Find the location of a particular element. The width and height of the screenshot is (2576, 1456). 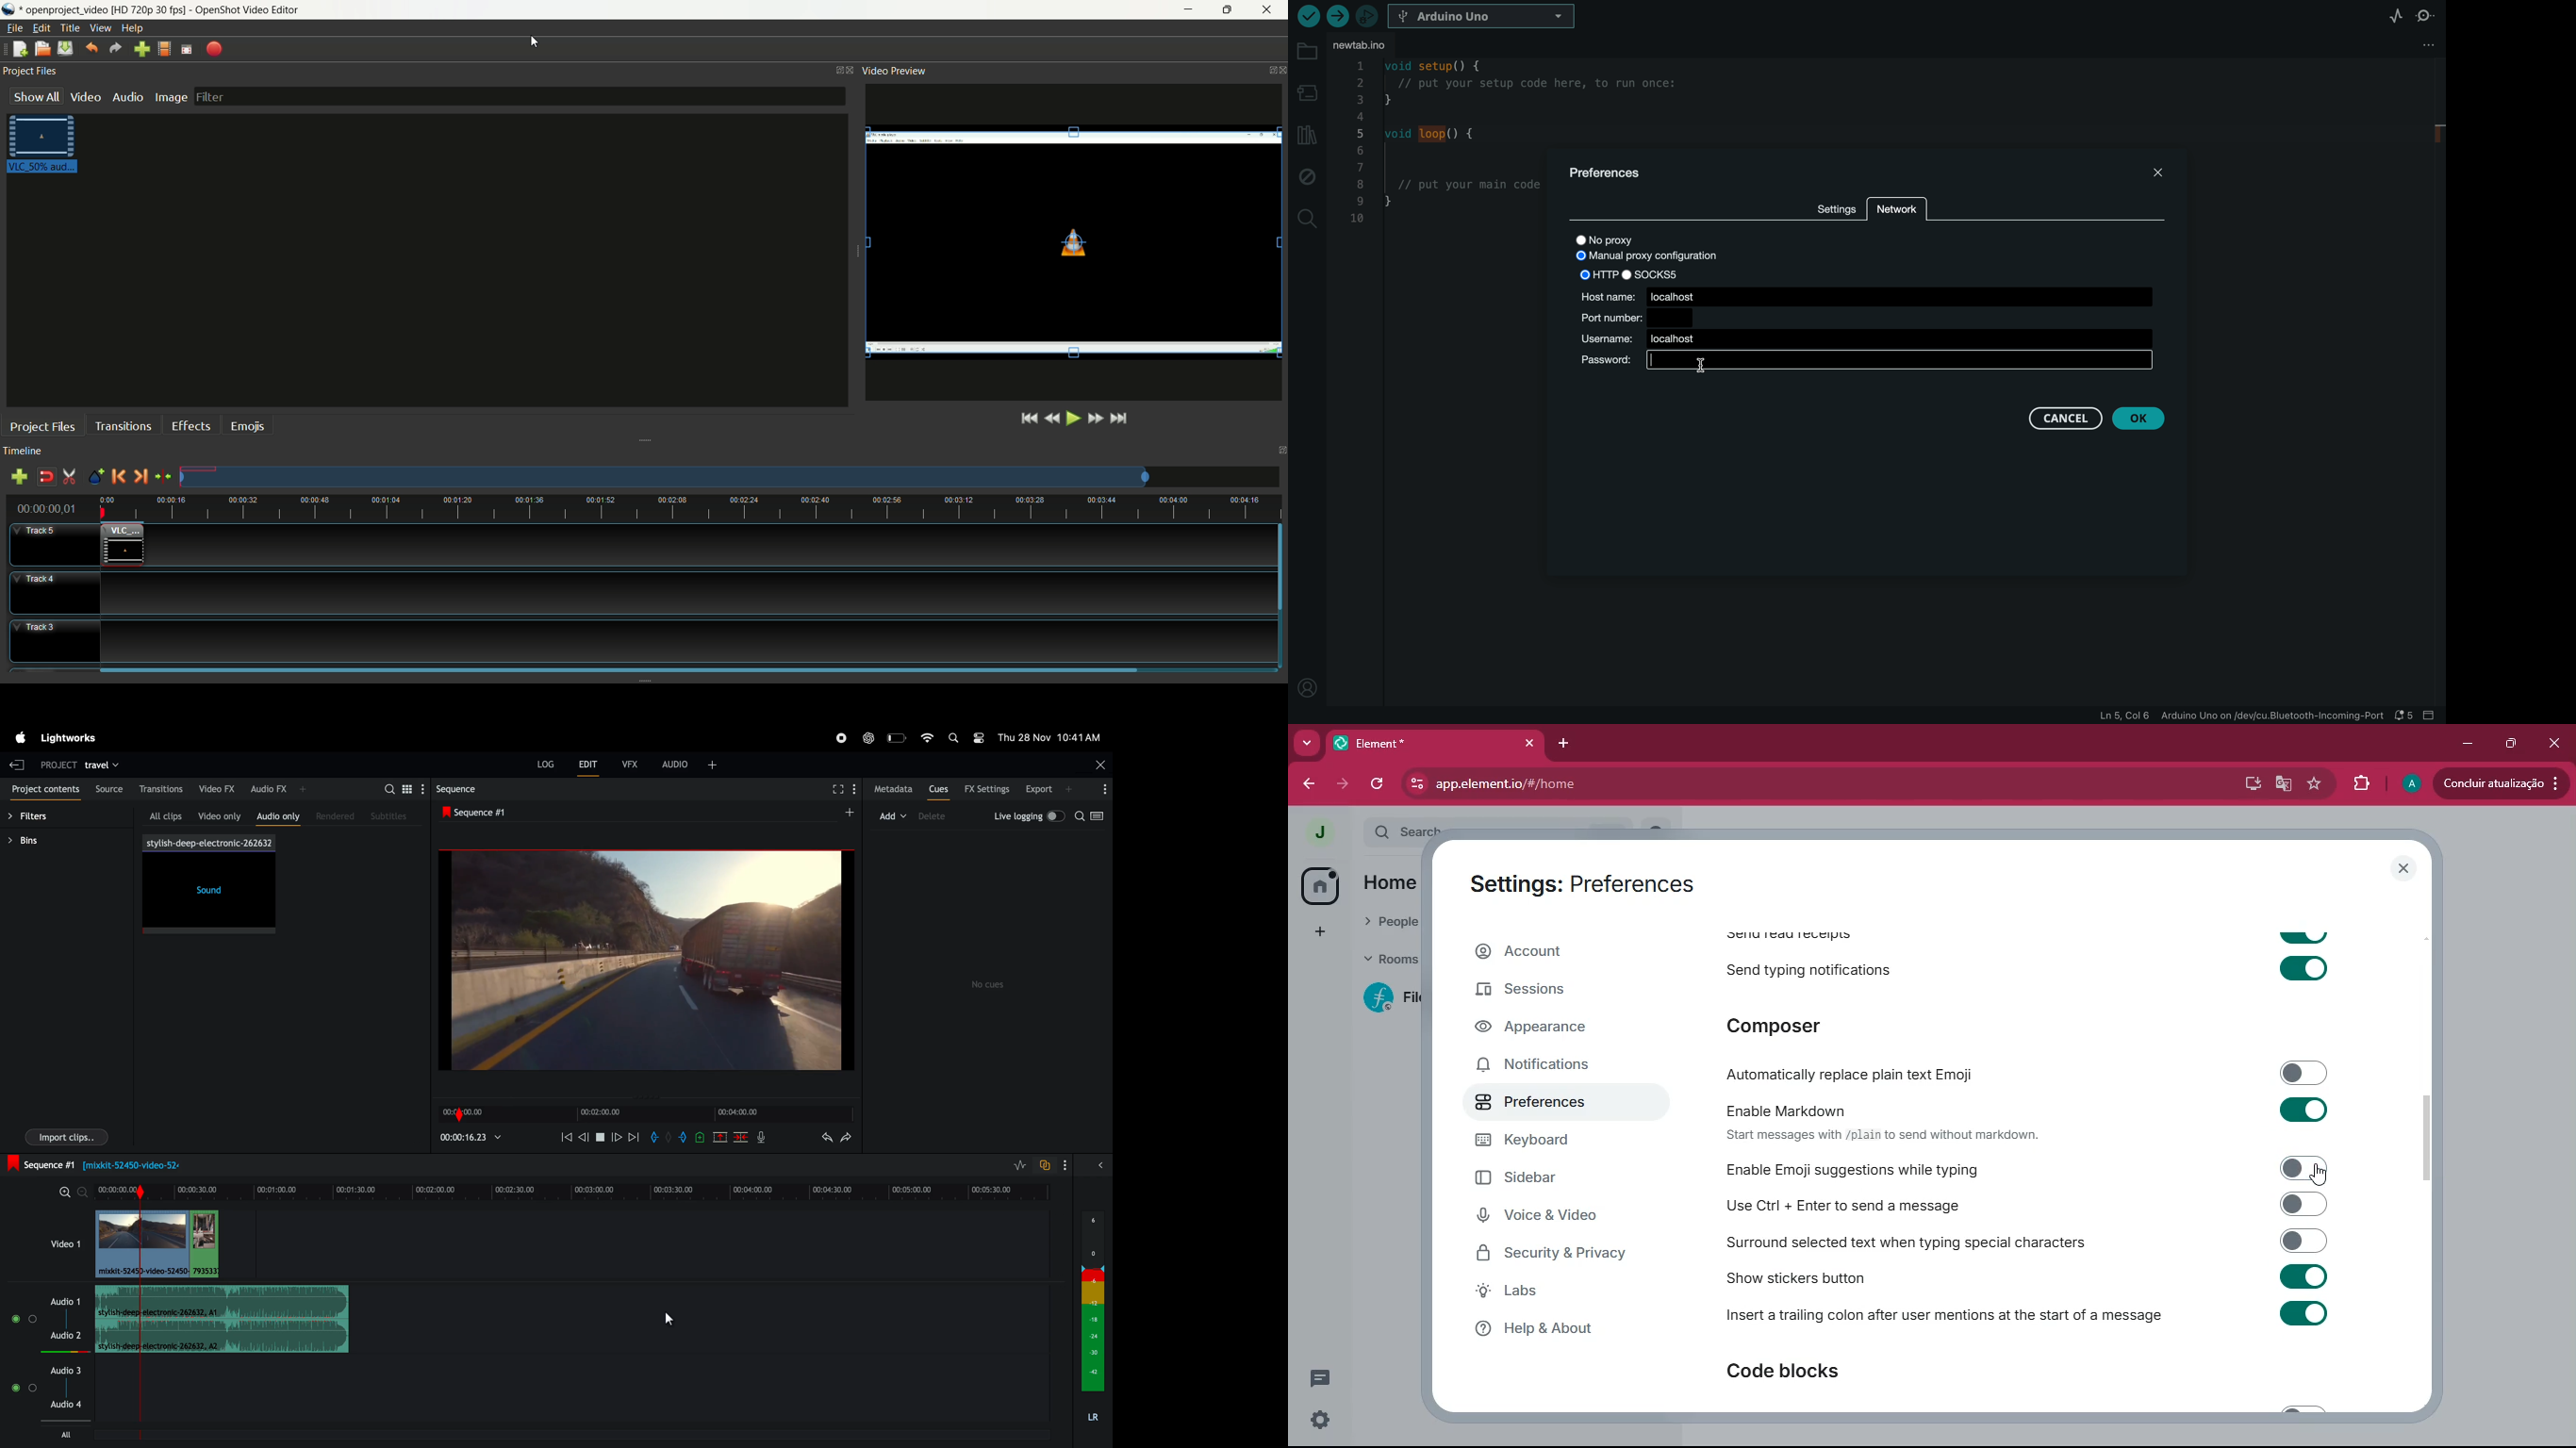

add is located at coordinates (895, 816).